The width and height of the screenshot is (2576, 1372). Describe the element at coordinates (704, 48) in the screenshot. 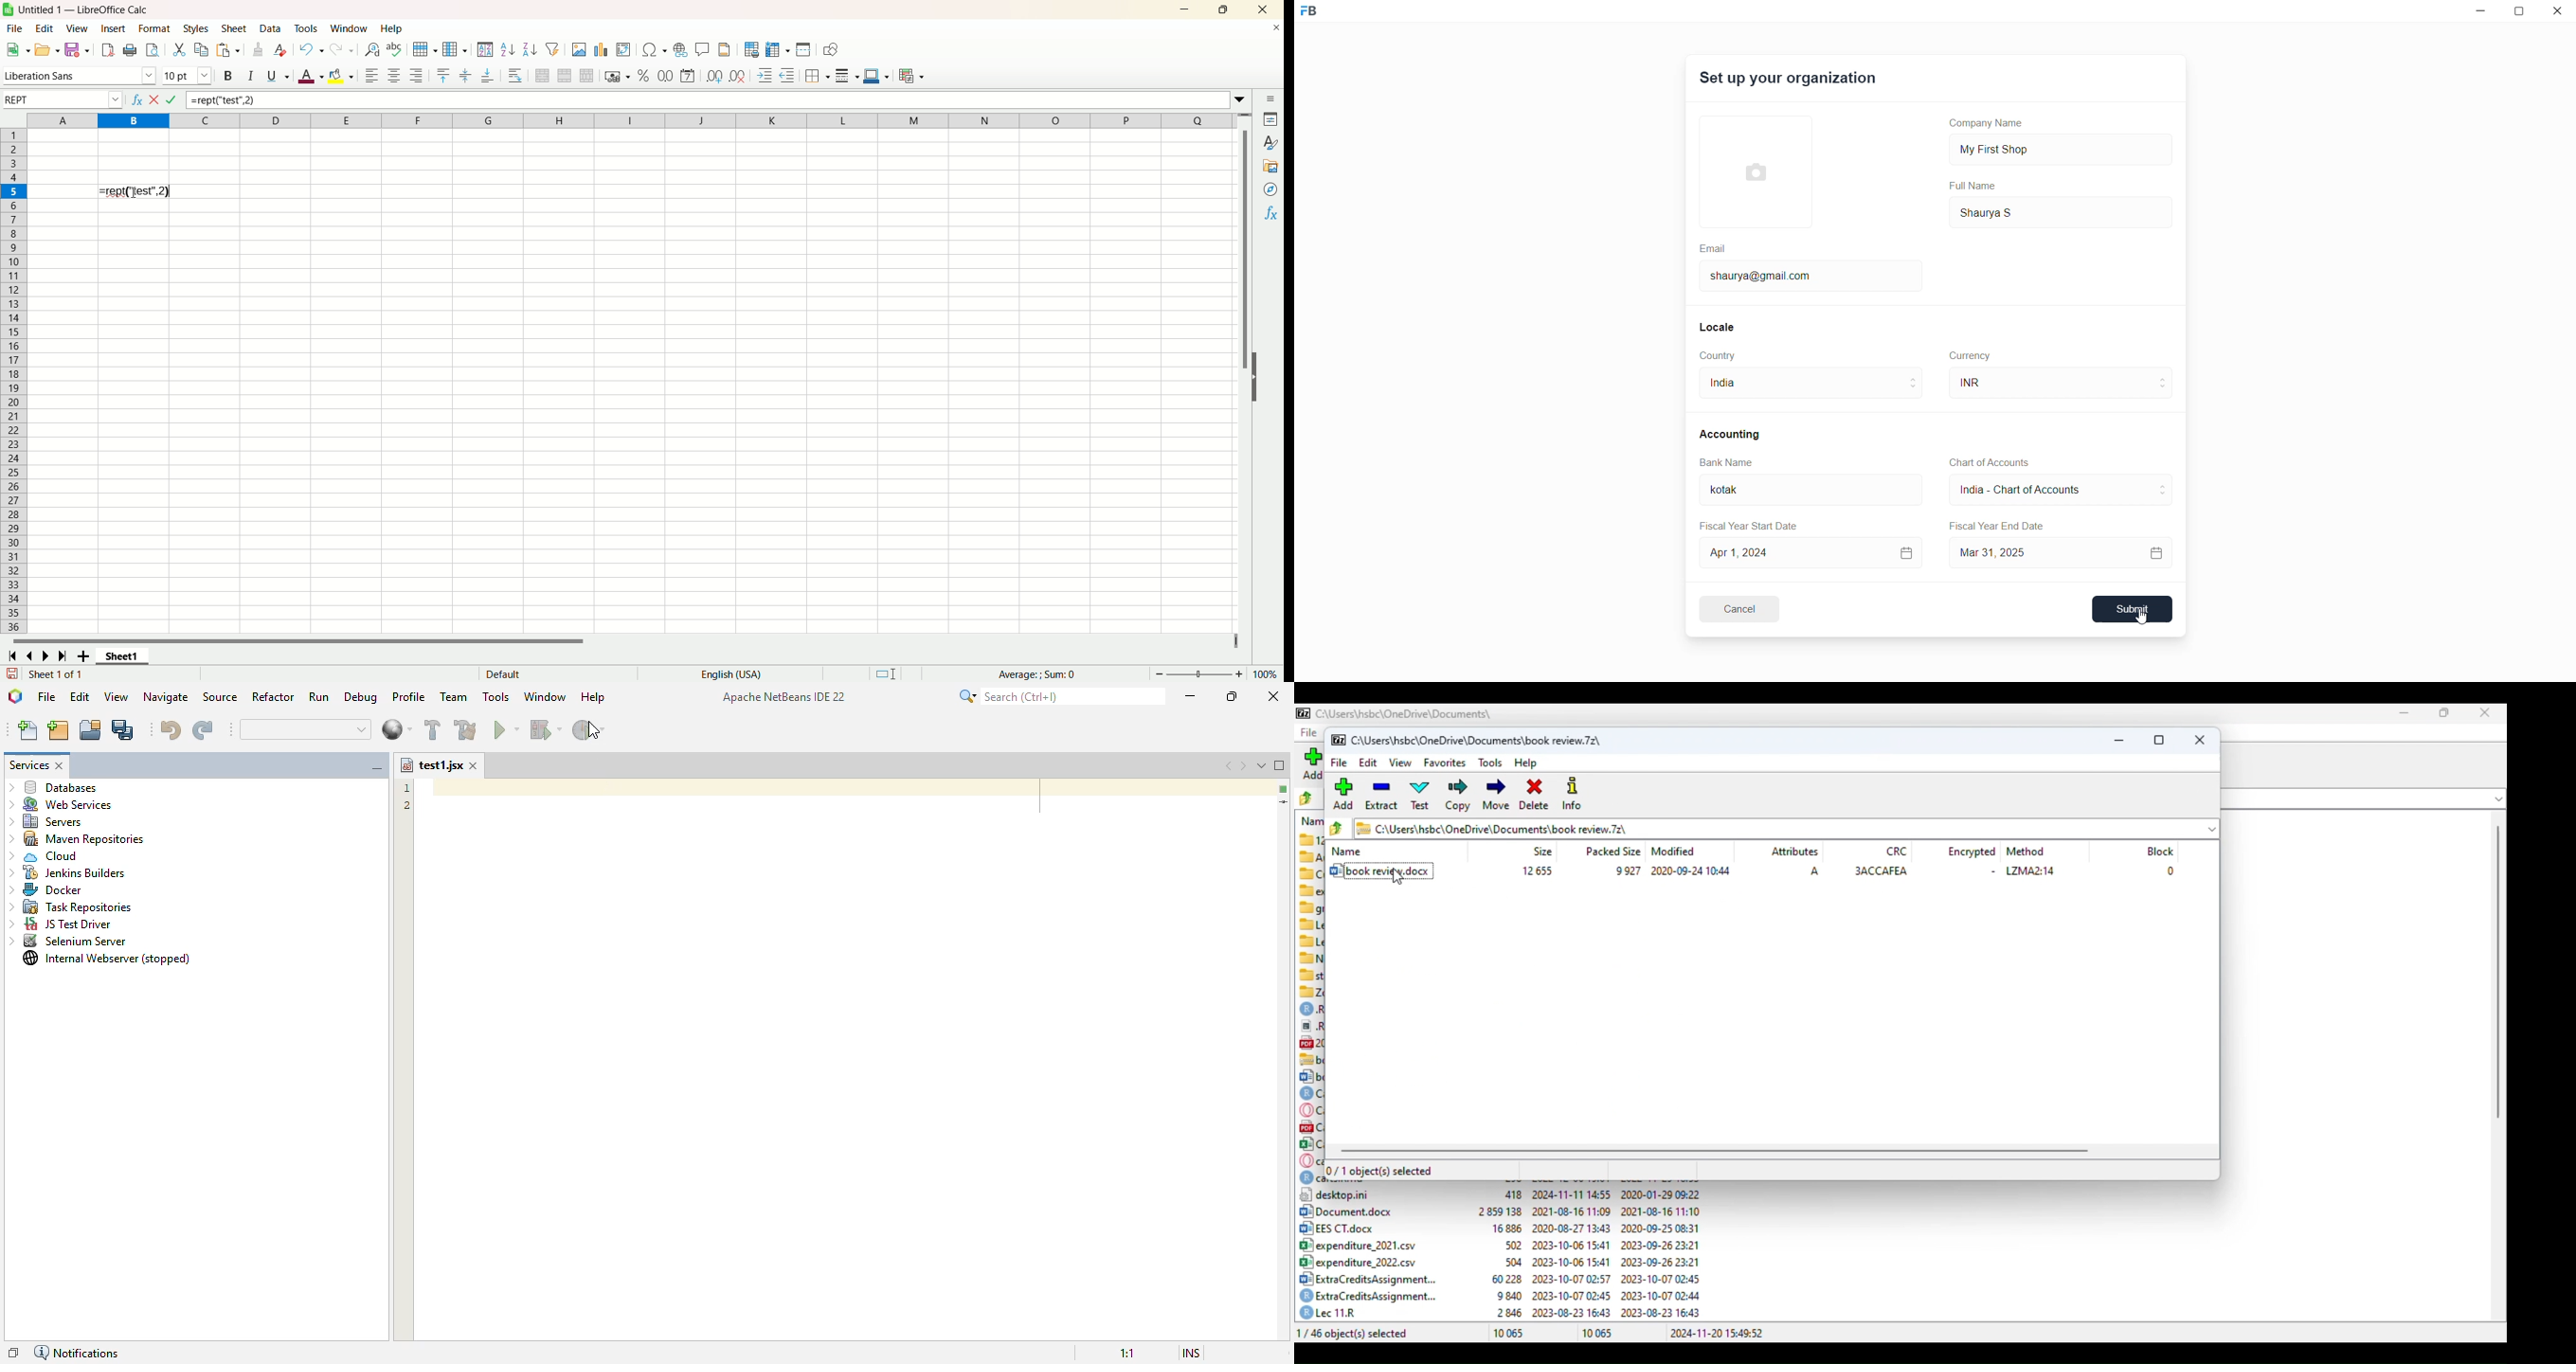

I see `insert comment` at that location.